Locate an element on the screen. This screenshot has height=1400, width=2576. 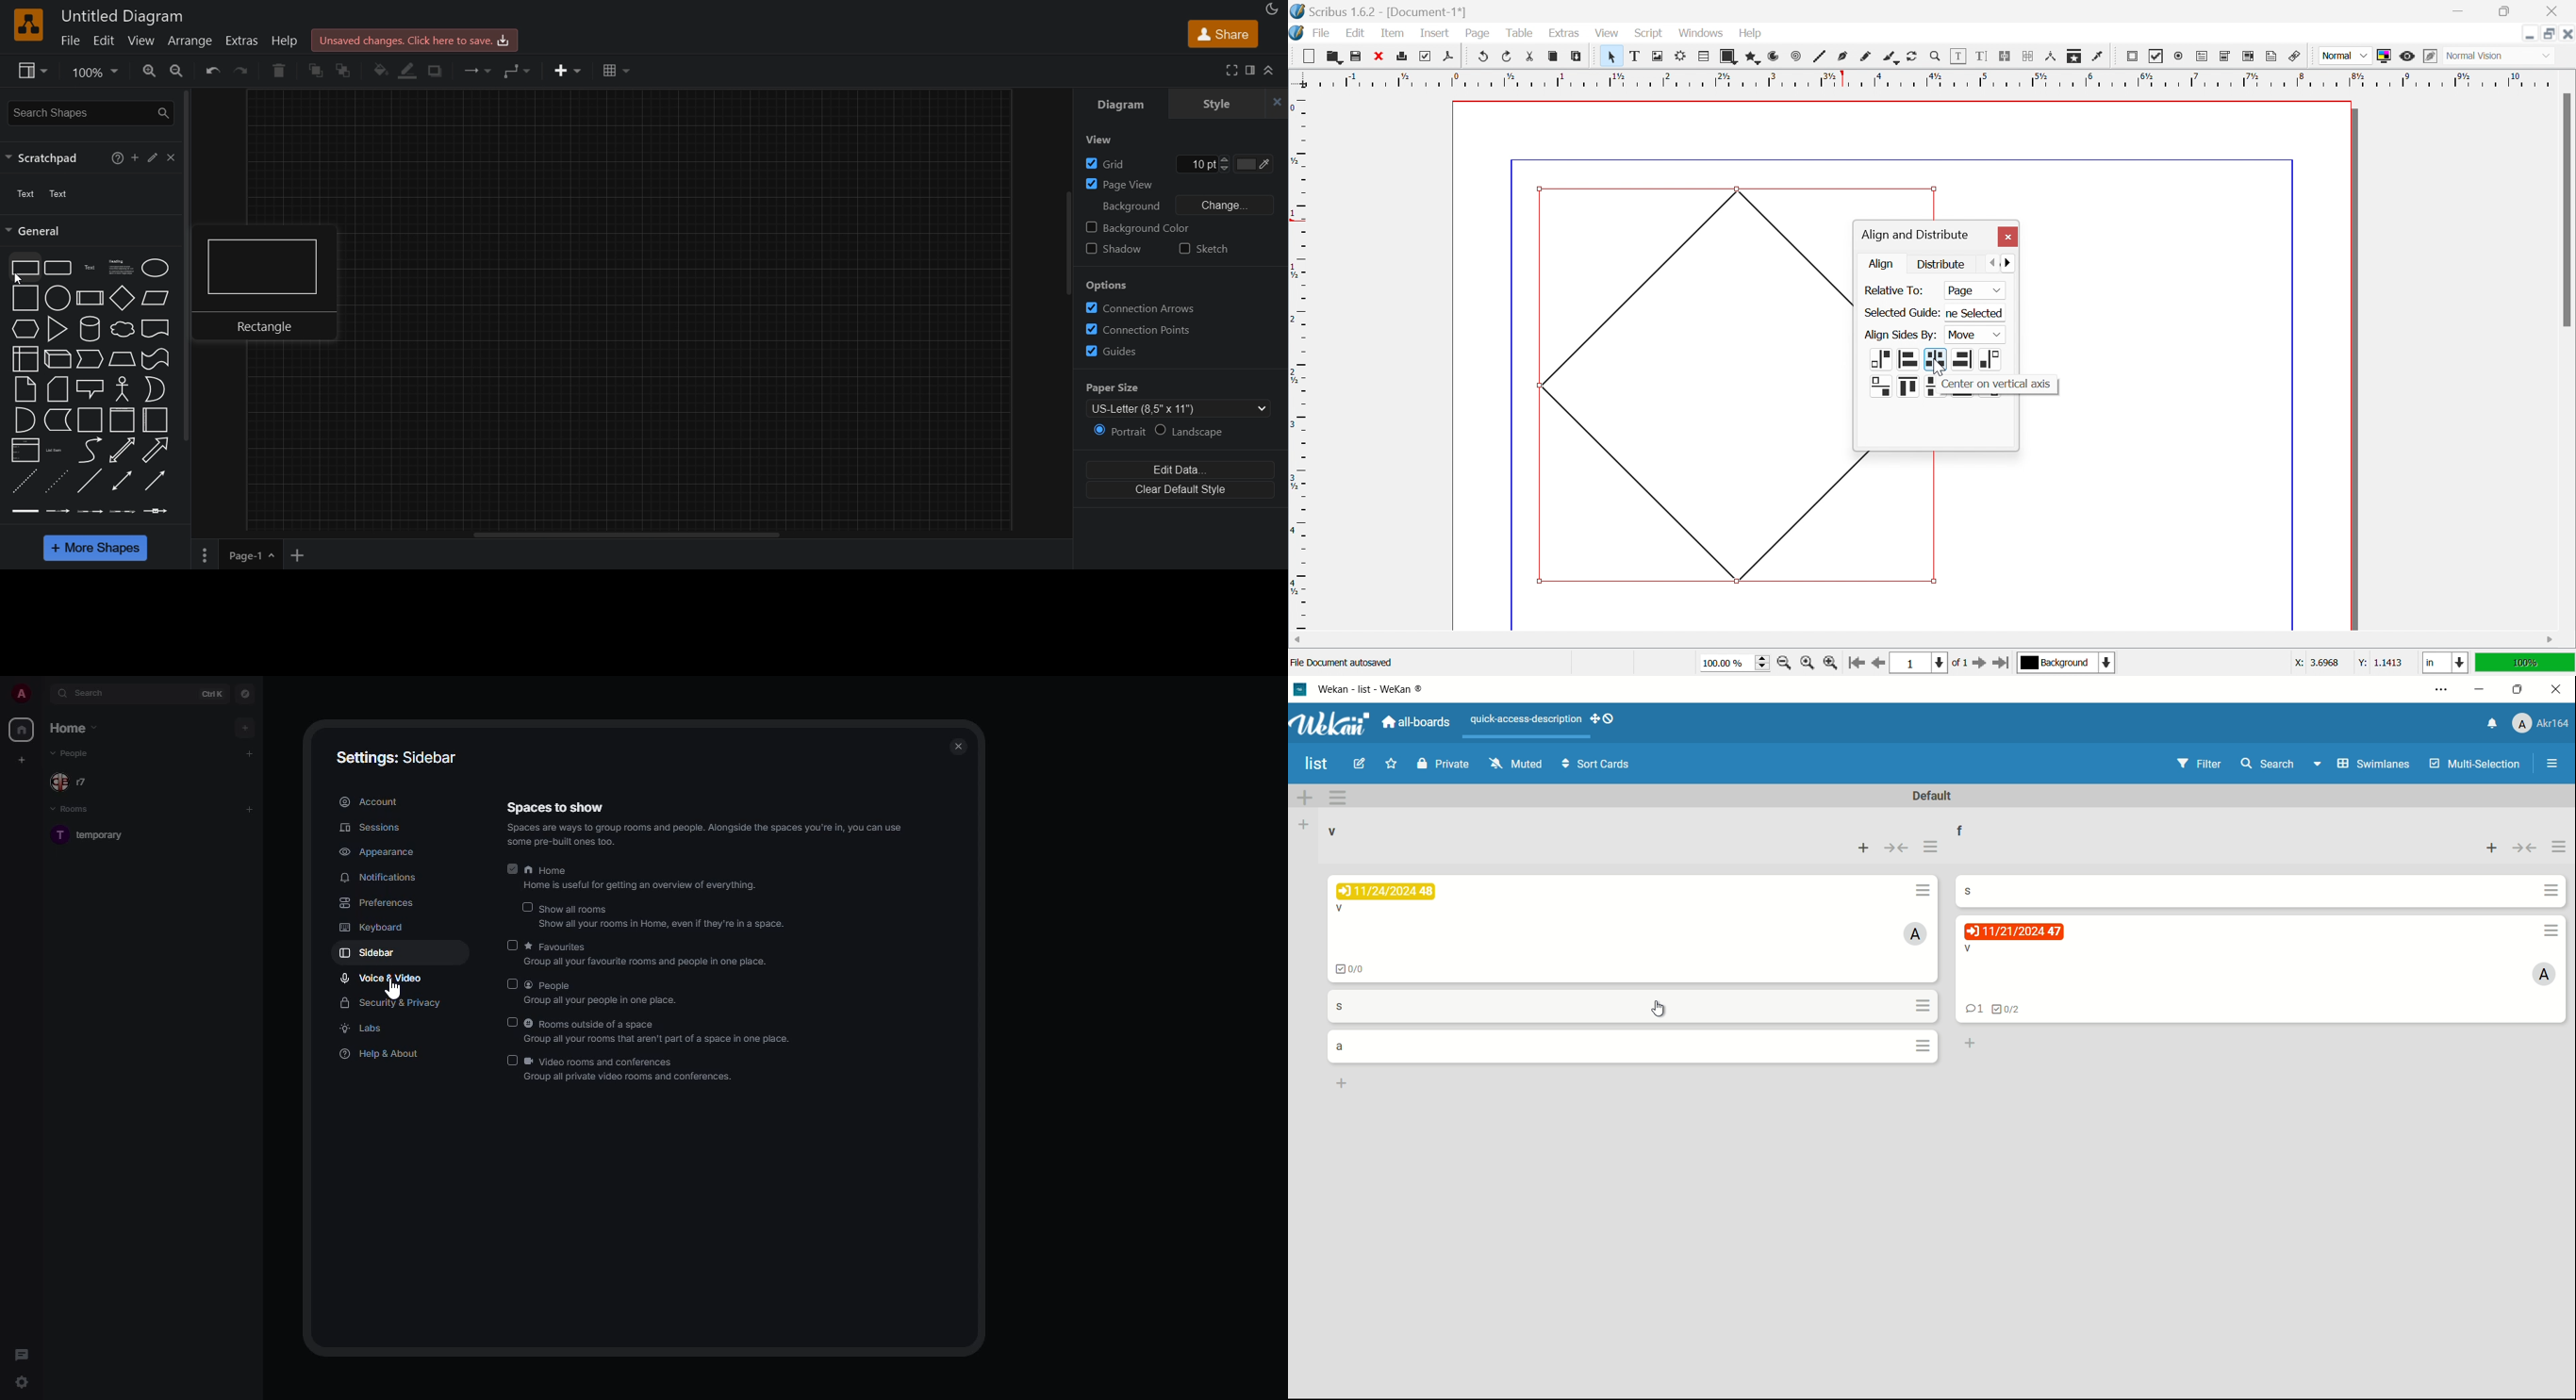
data storage is located at coordinates (58, 422).